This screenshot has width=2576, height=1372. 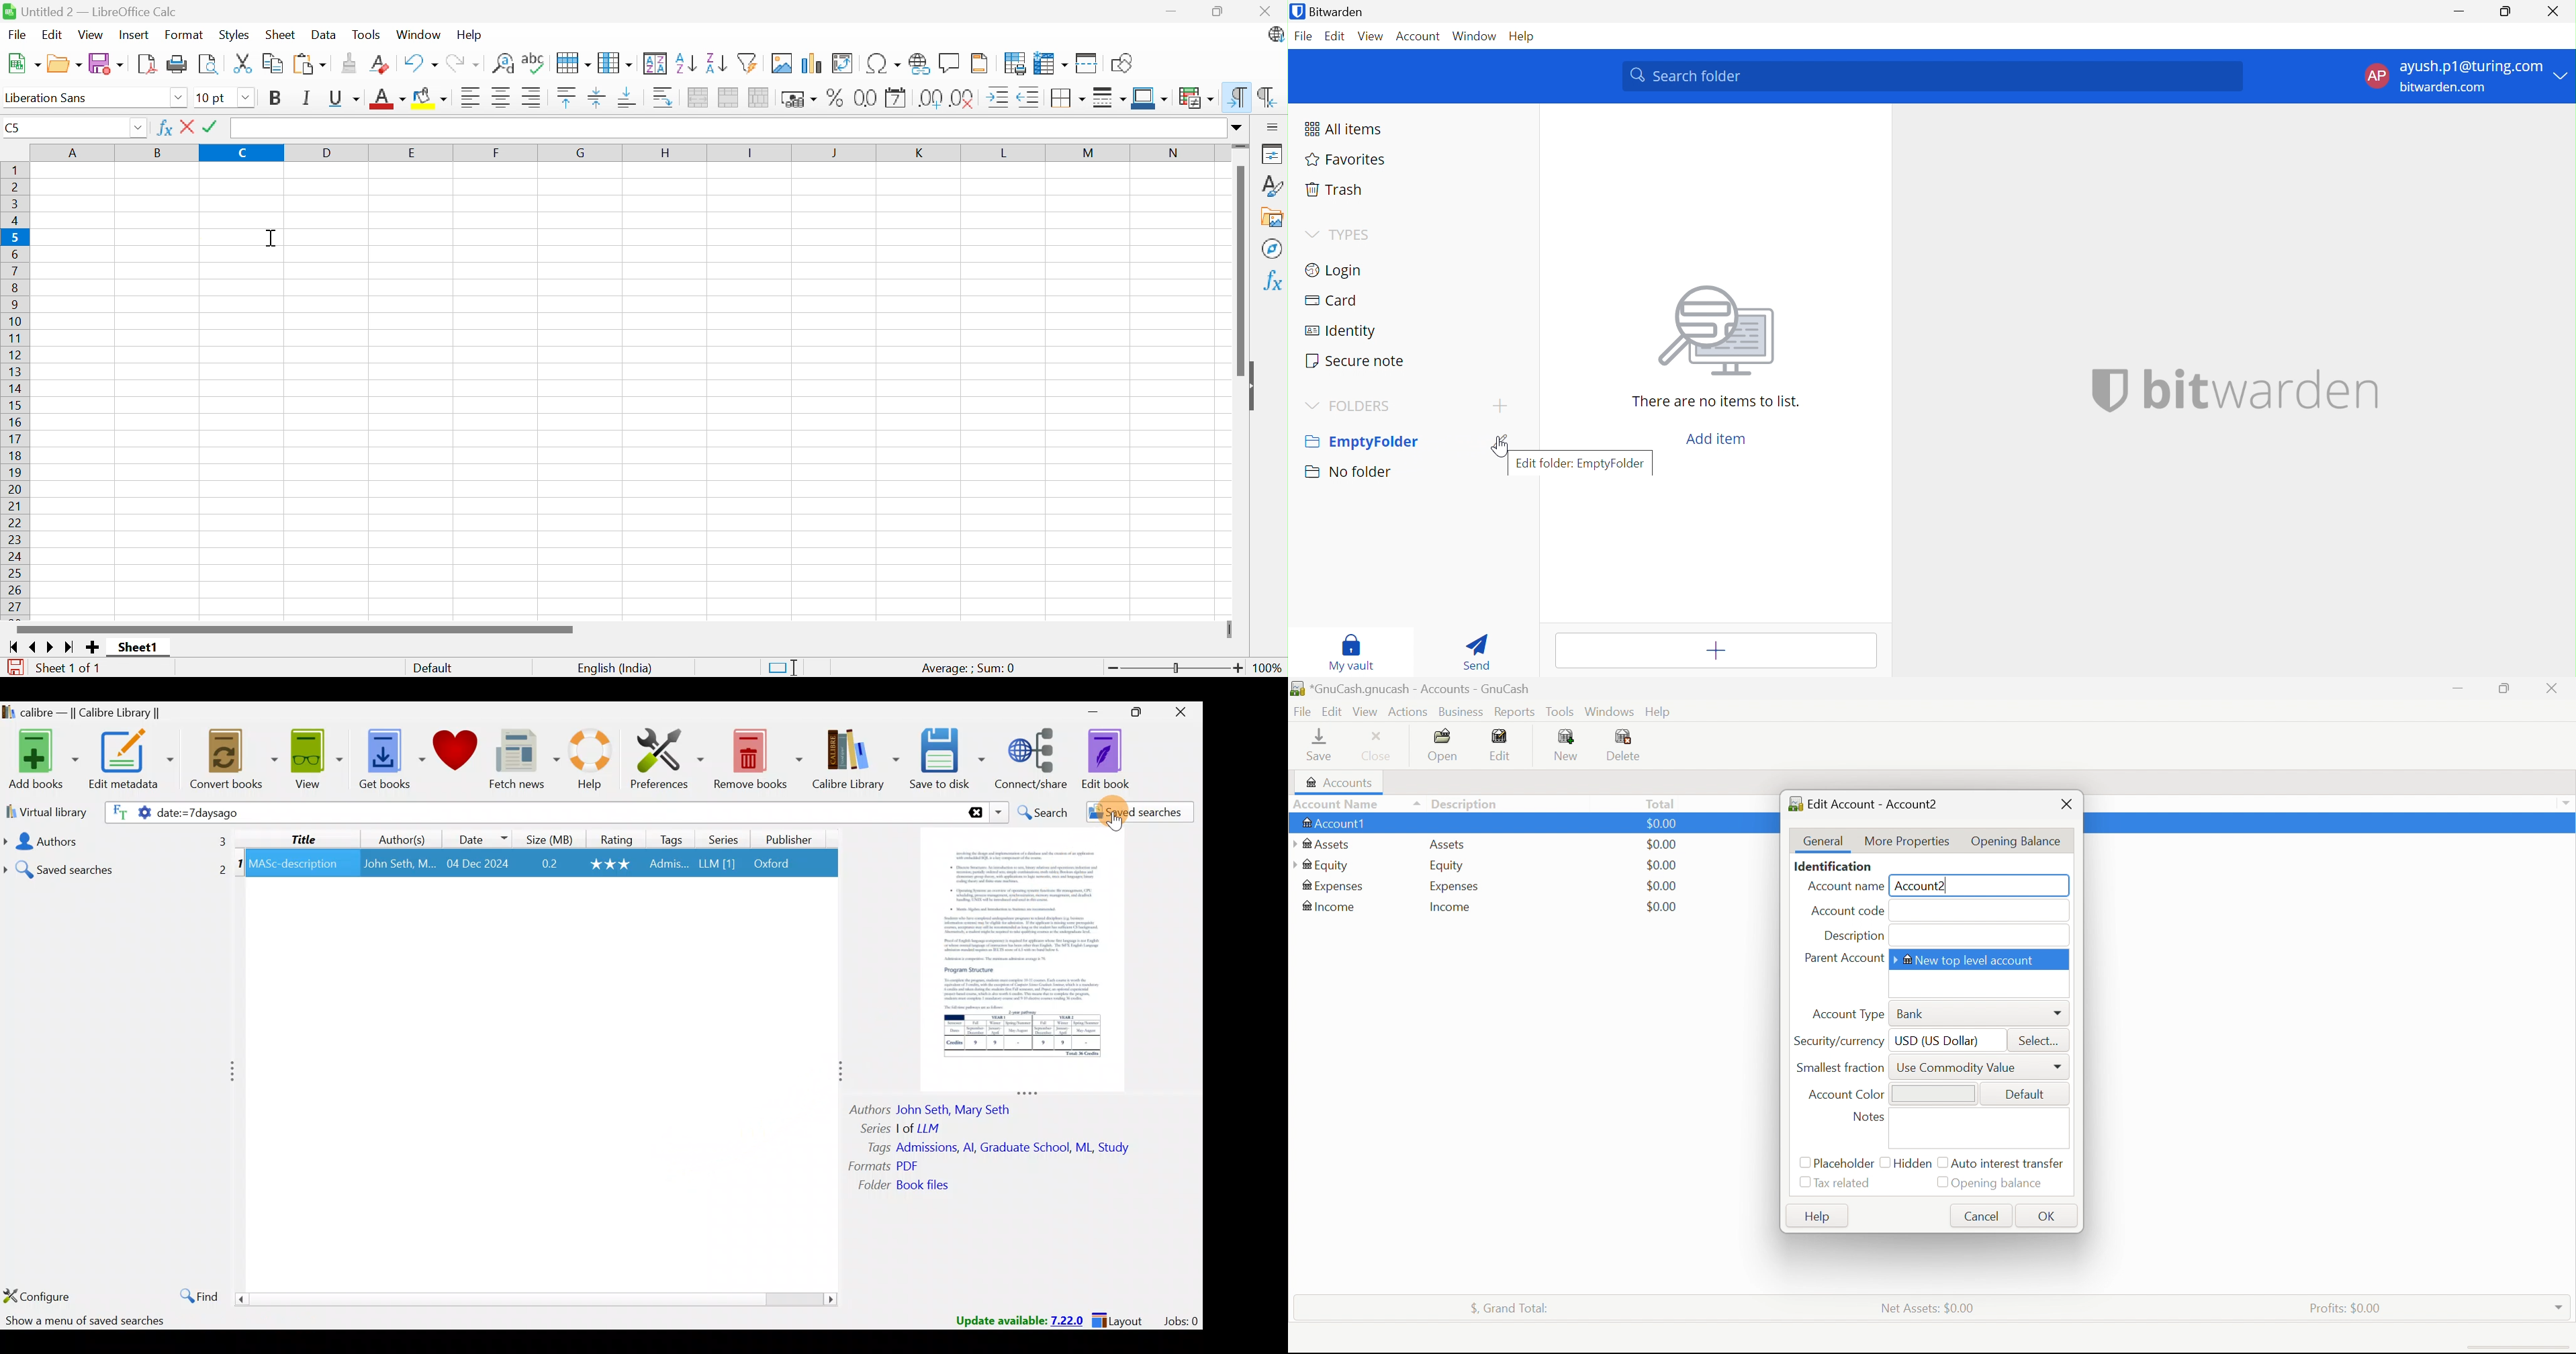 I want to click on New, so click(x=1567, y=745).